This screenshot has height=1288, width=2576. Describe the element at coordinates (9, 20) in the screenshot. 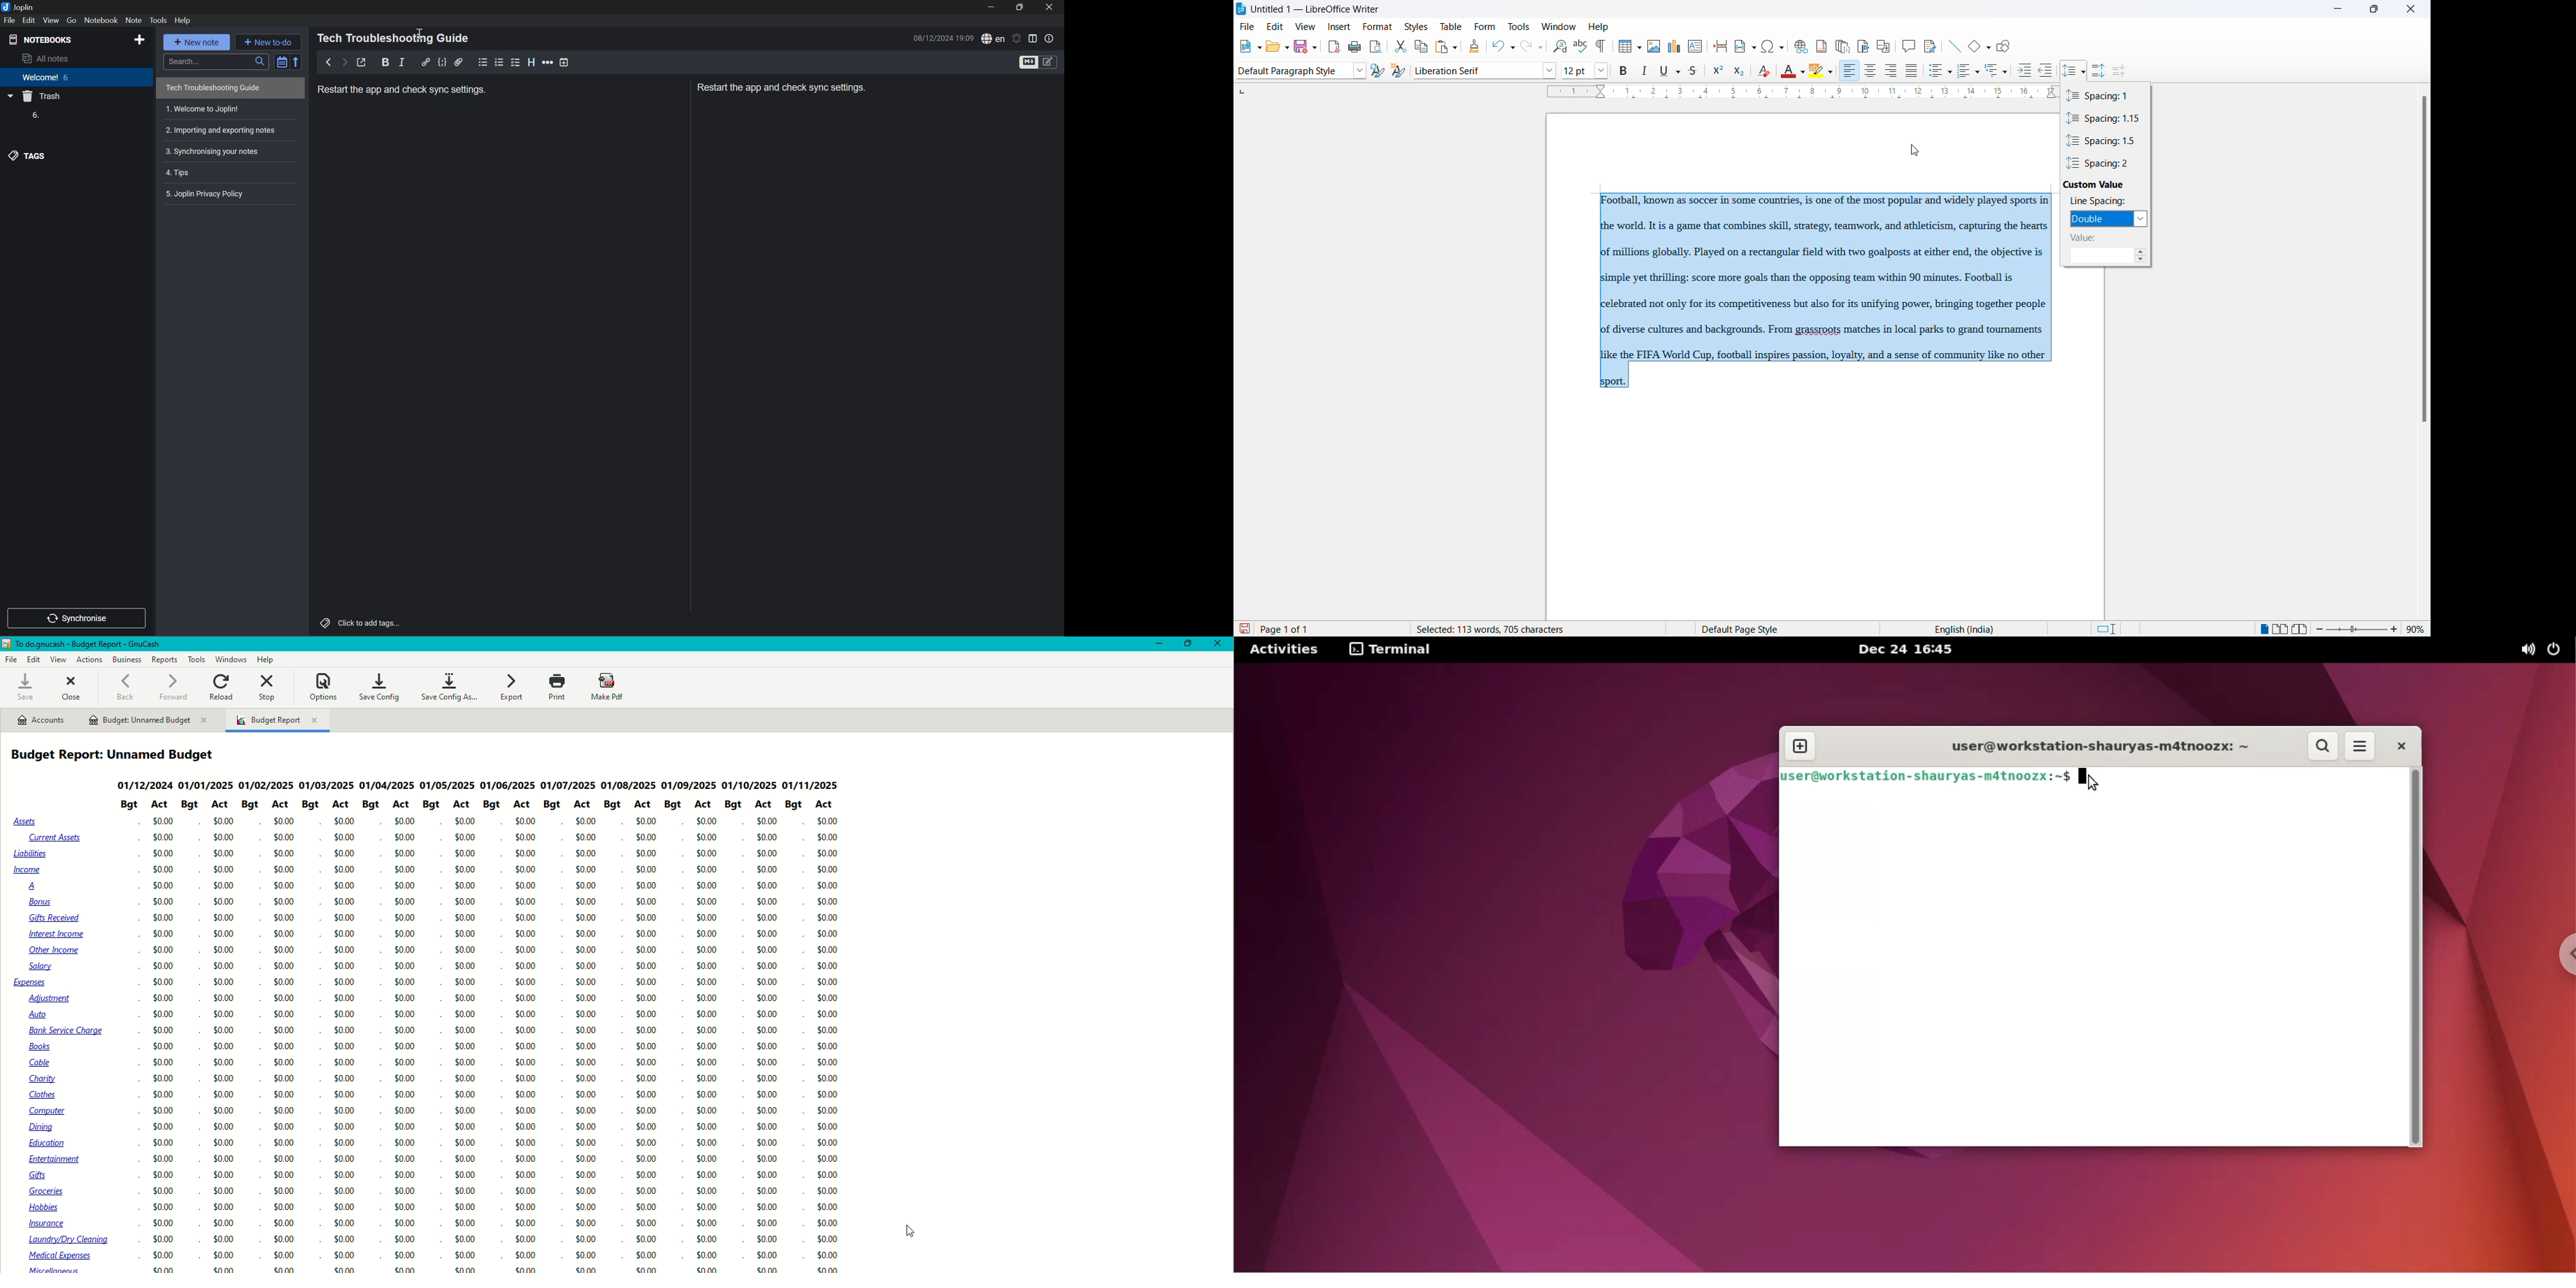

I see `File` at that location.